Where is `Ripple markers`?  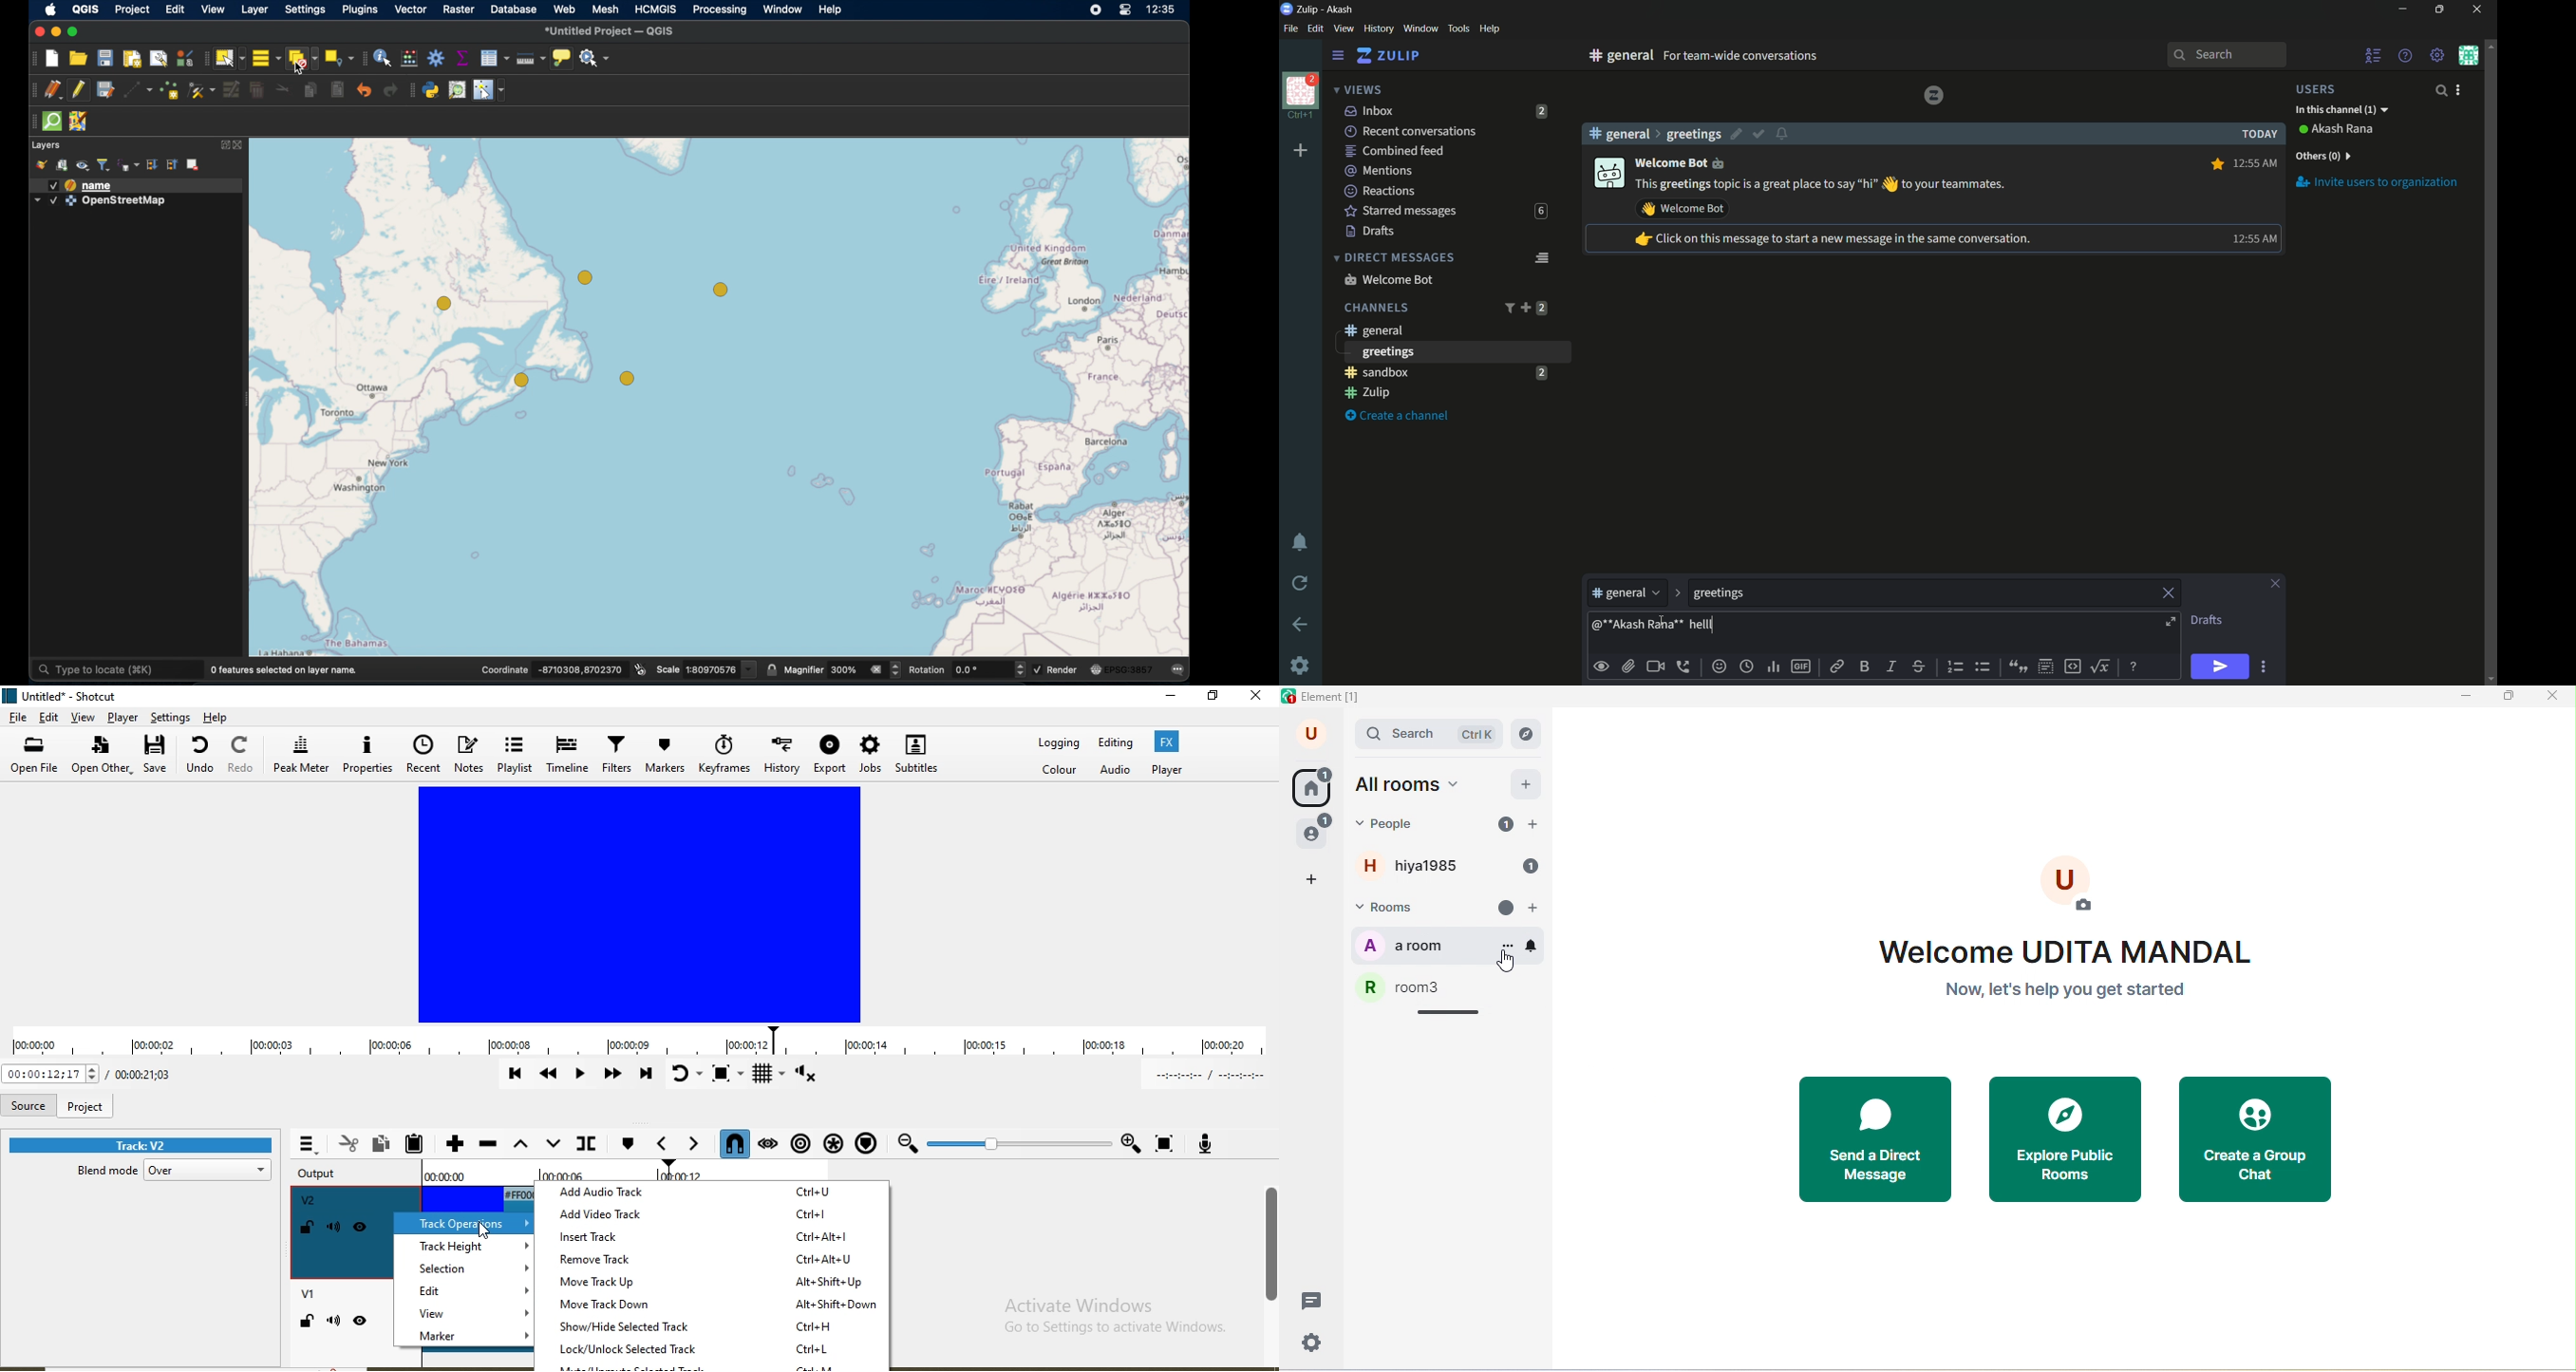 Ripple markers is located at coordinates (870, 1143).